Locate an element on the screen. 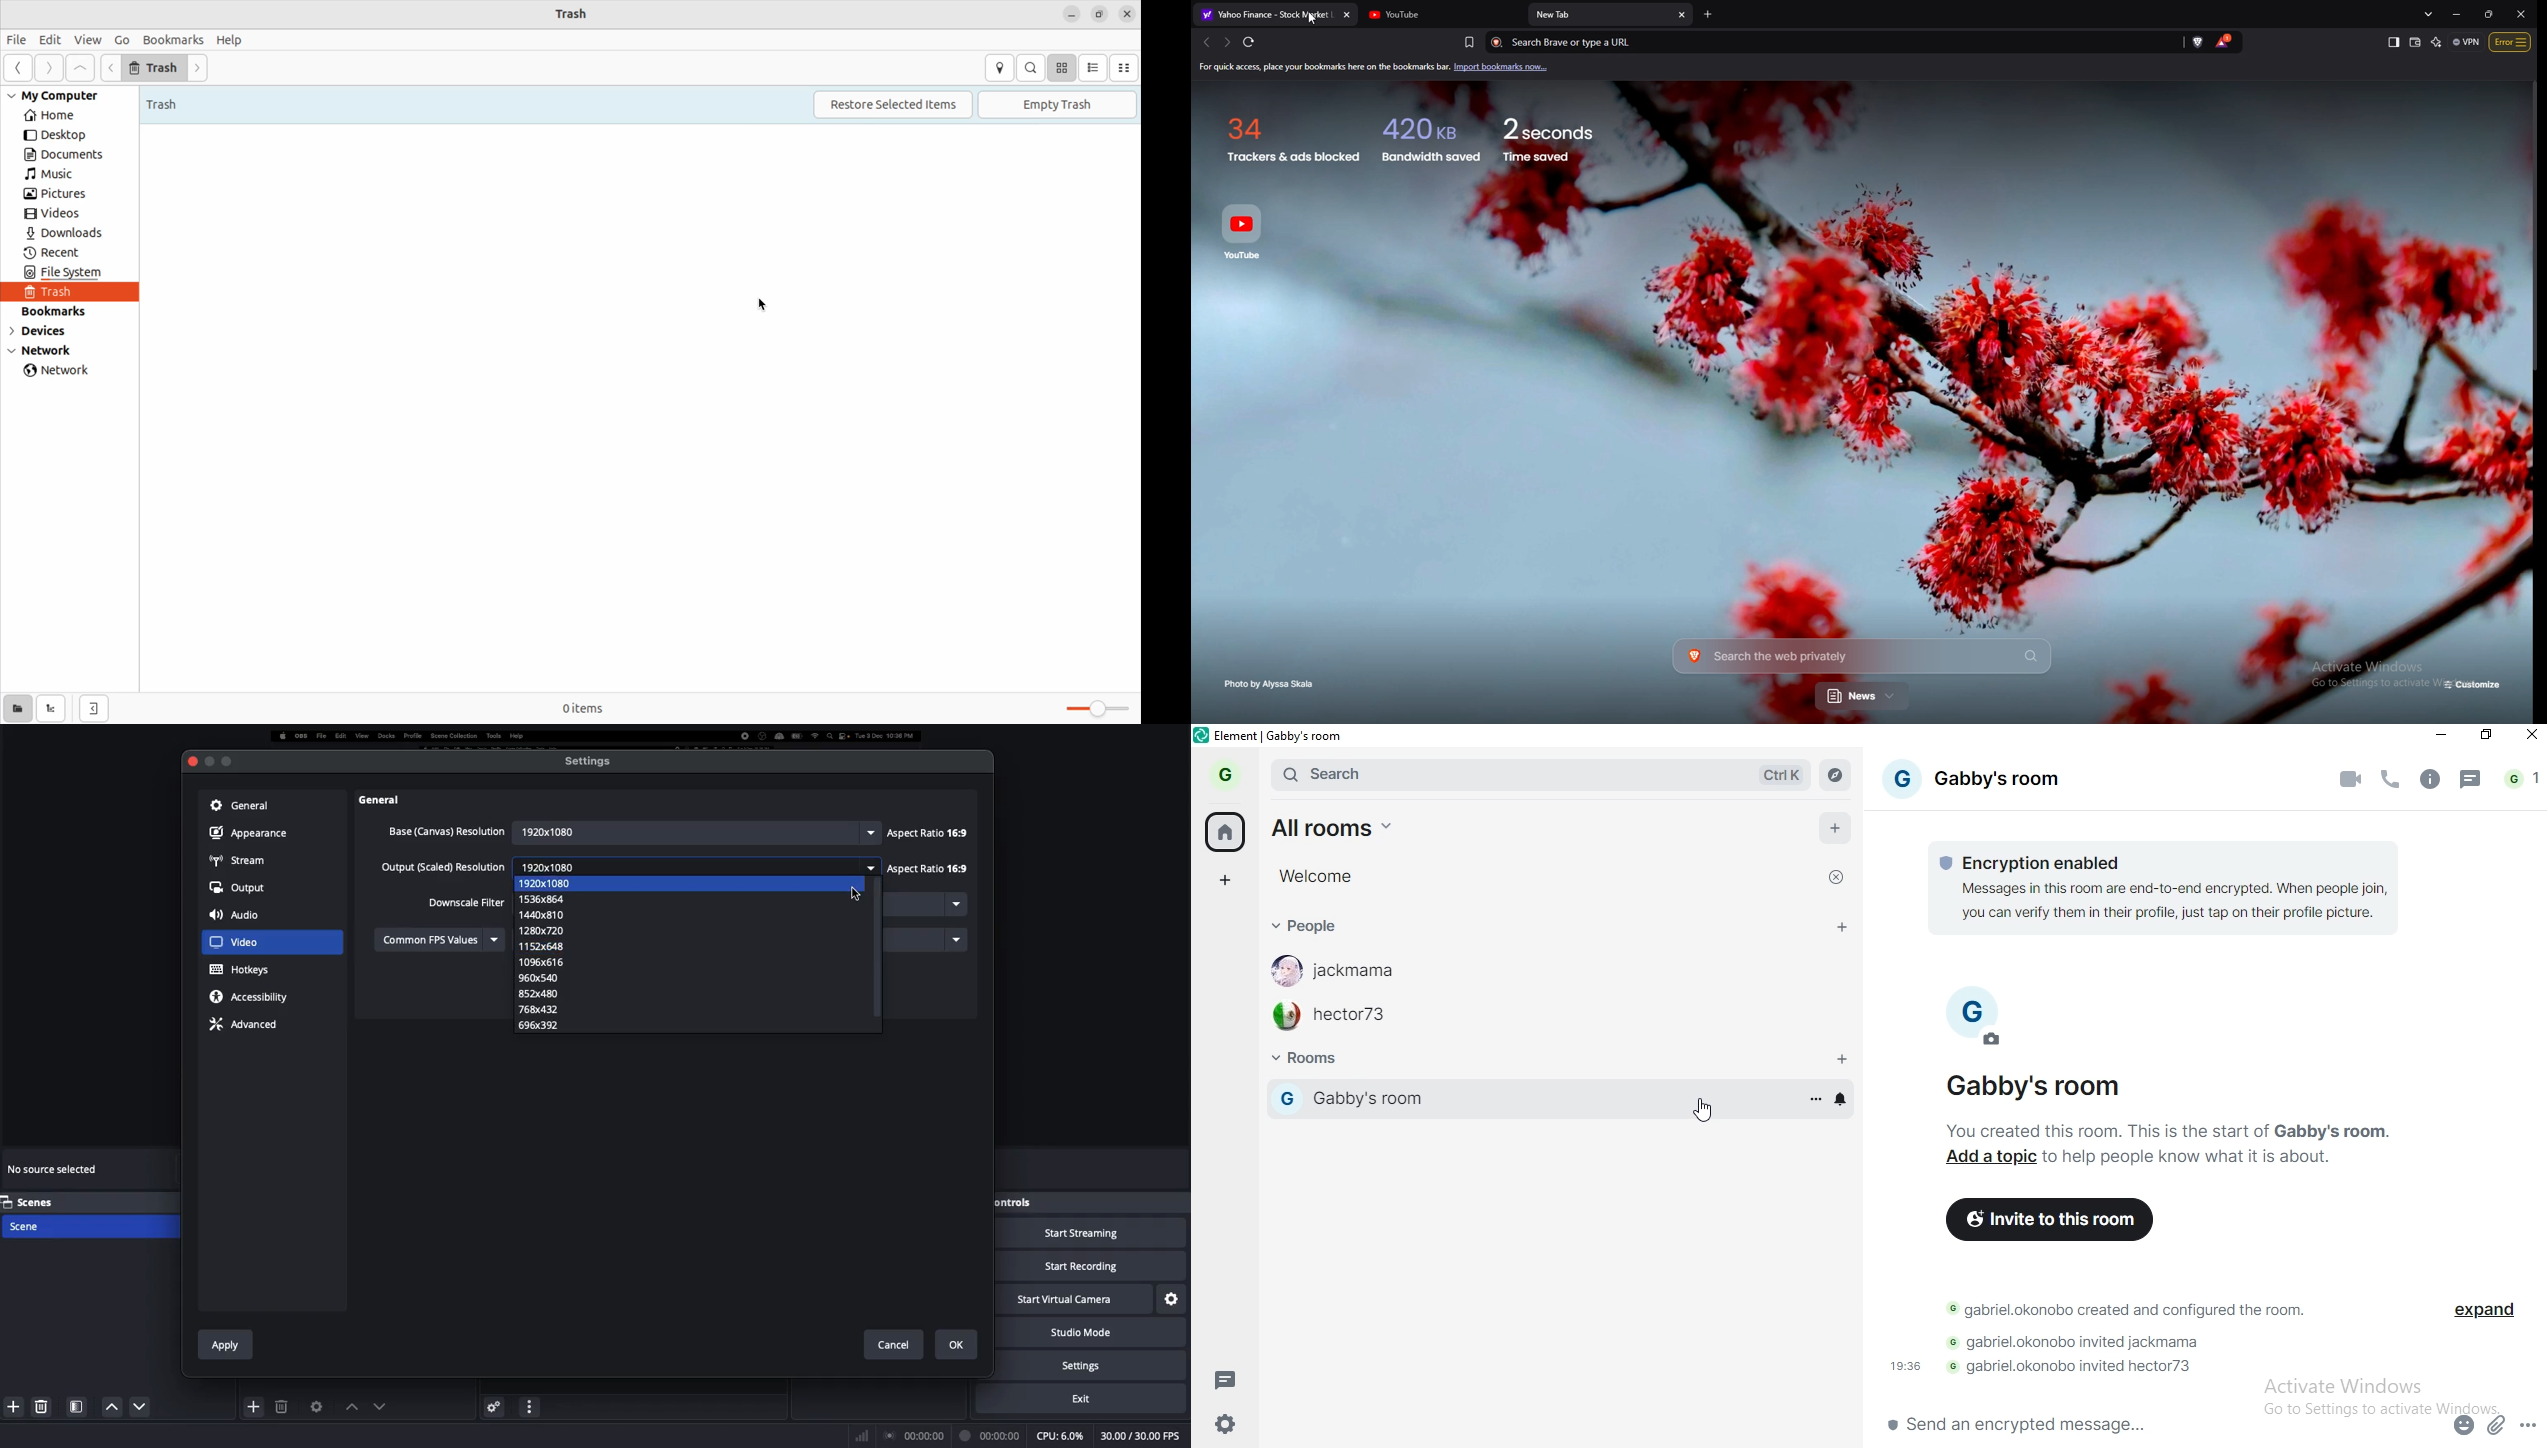 This screenshot has width=2548, height=1456. close is located at coordinates (2522, 13).